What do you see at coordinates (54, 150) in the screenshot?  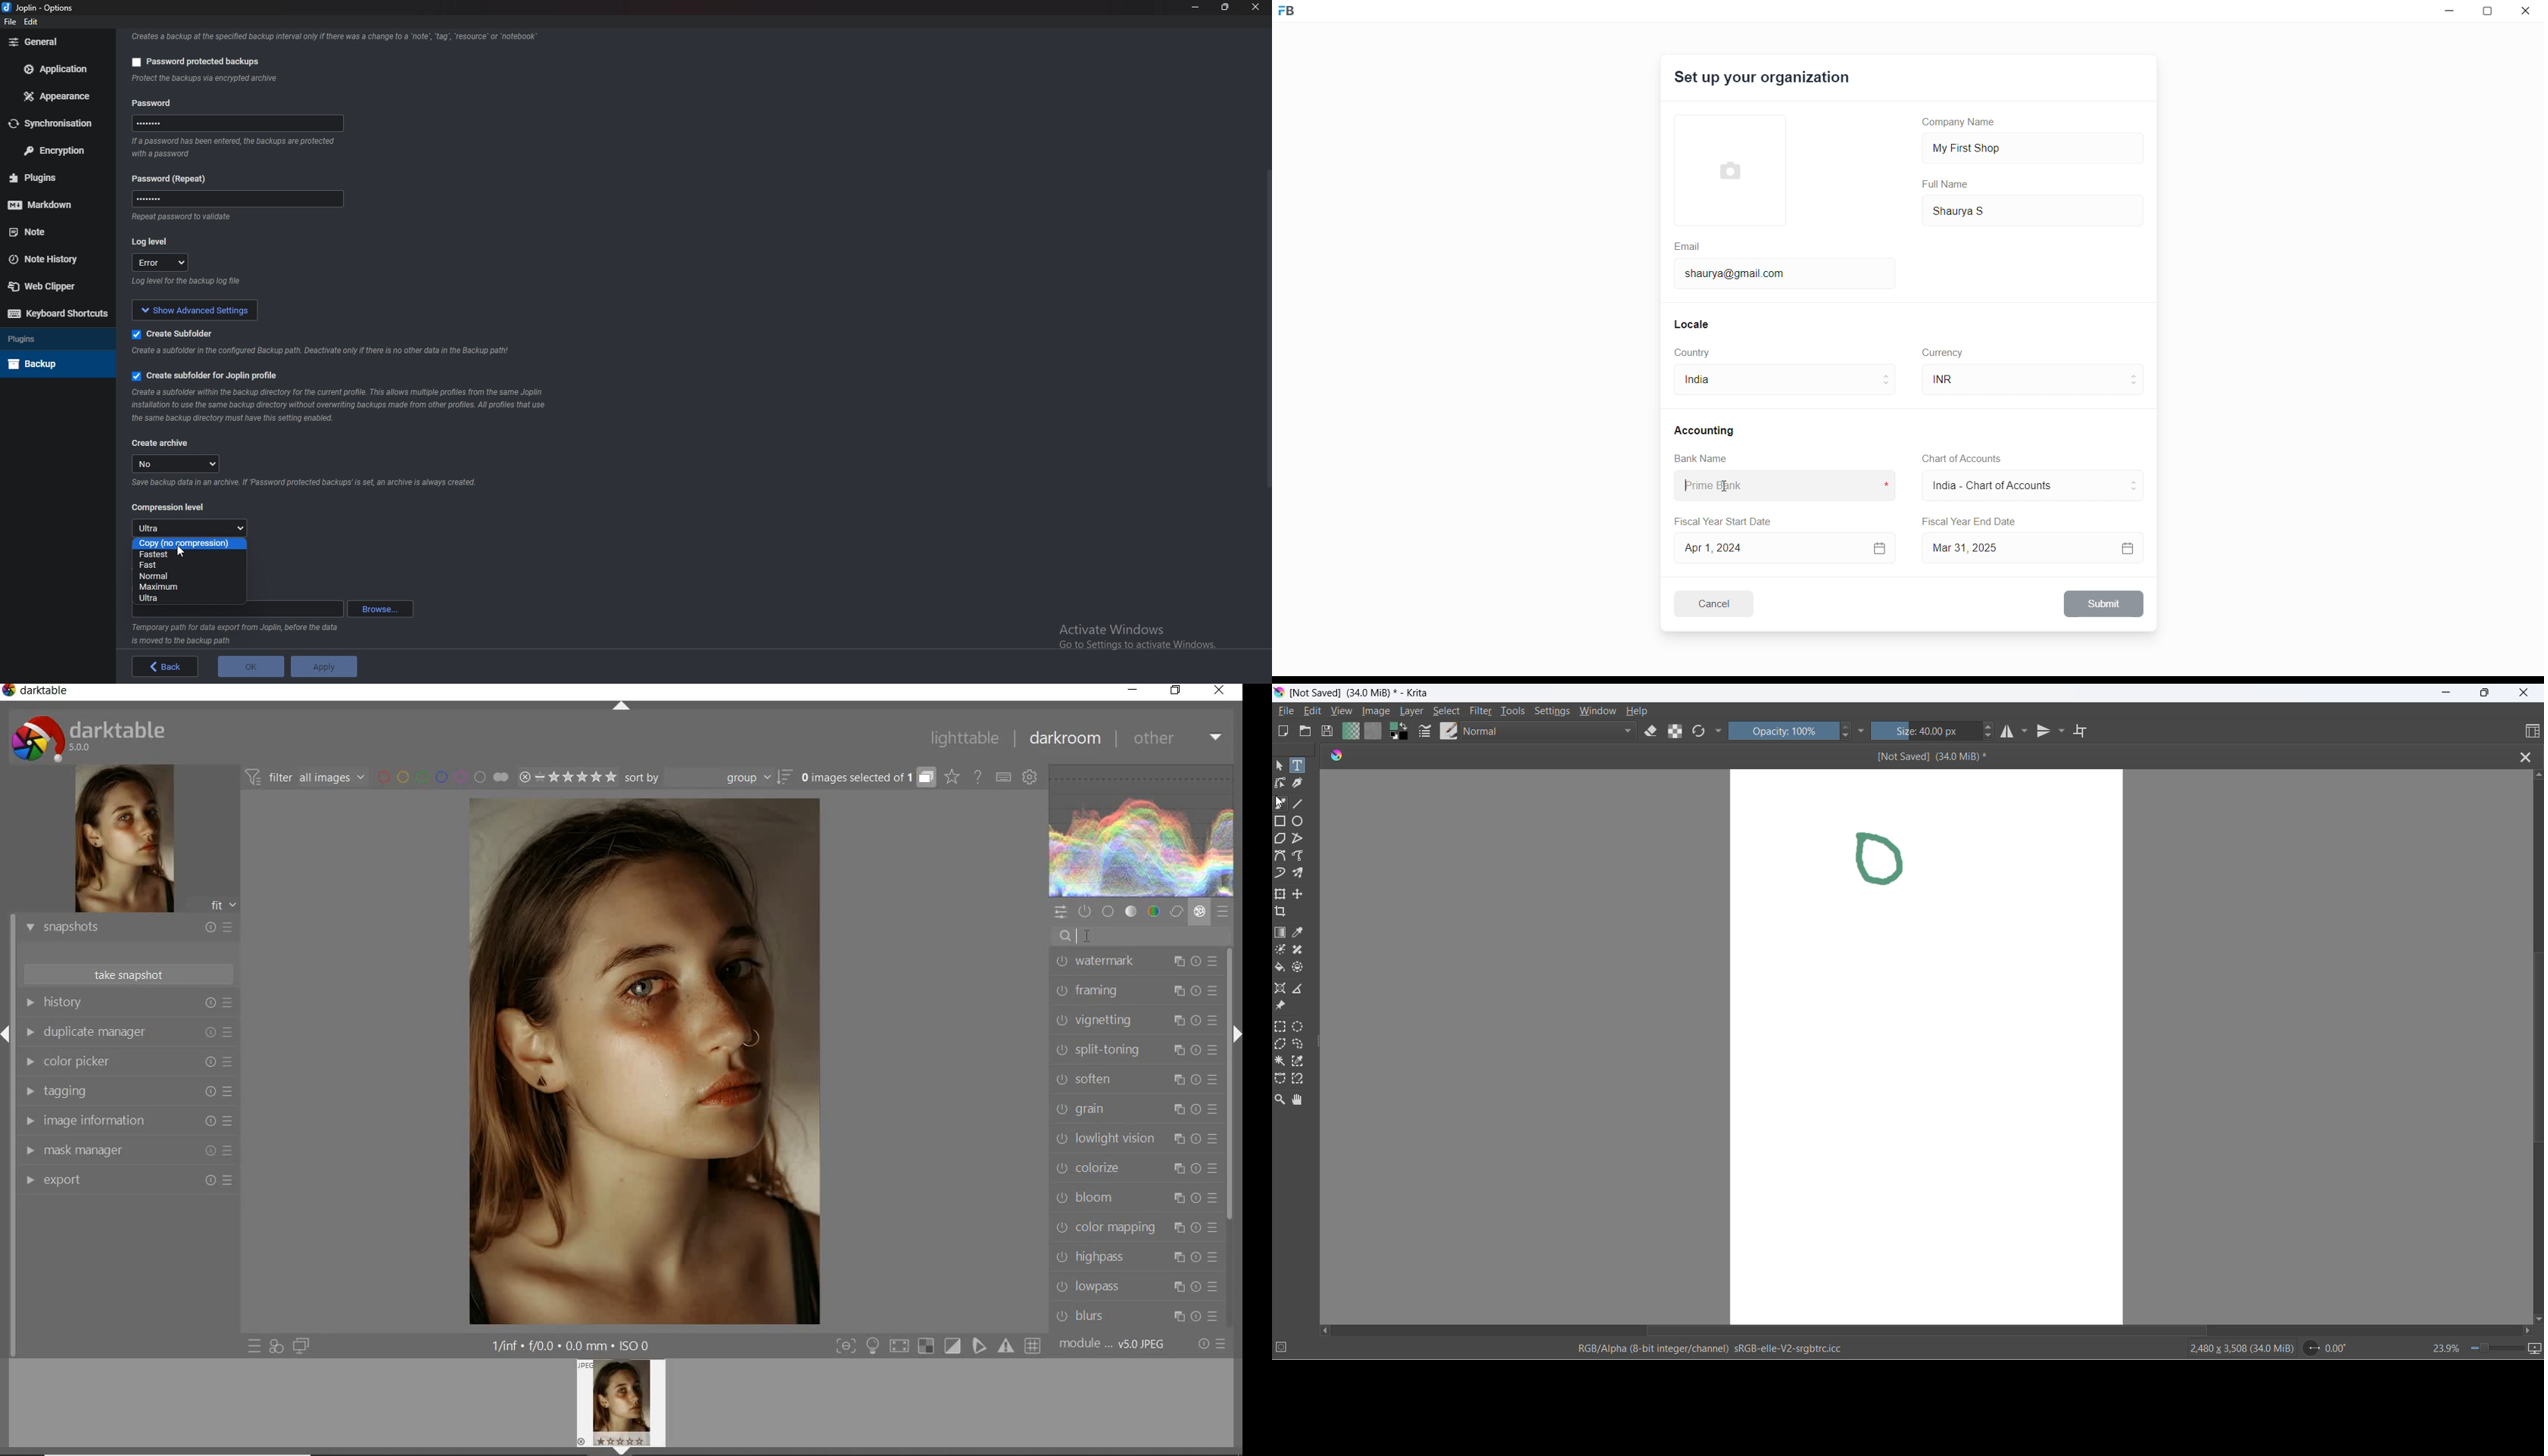 I see `Encryption` at bounding box center [54, 150].